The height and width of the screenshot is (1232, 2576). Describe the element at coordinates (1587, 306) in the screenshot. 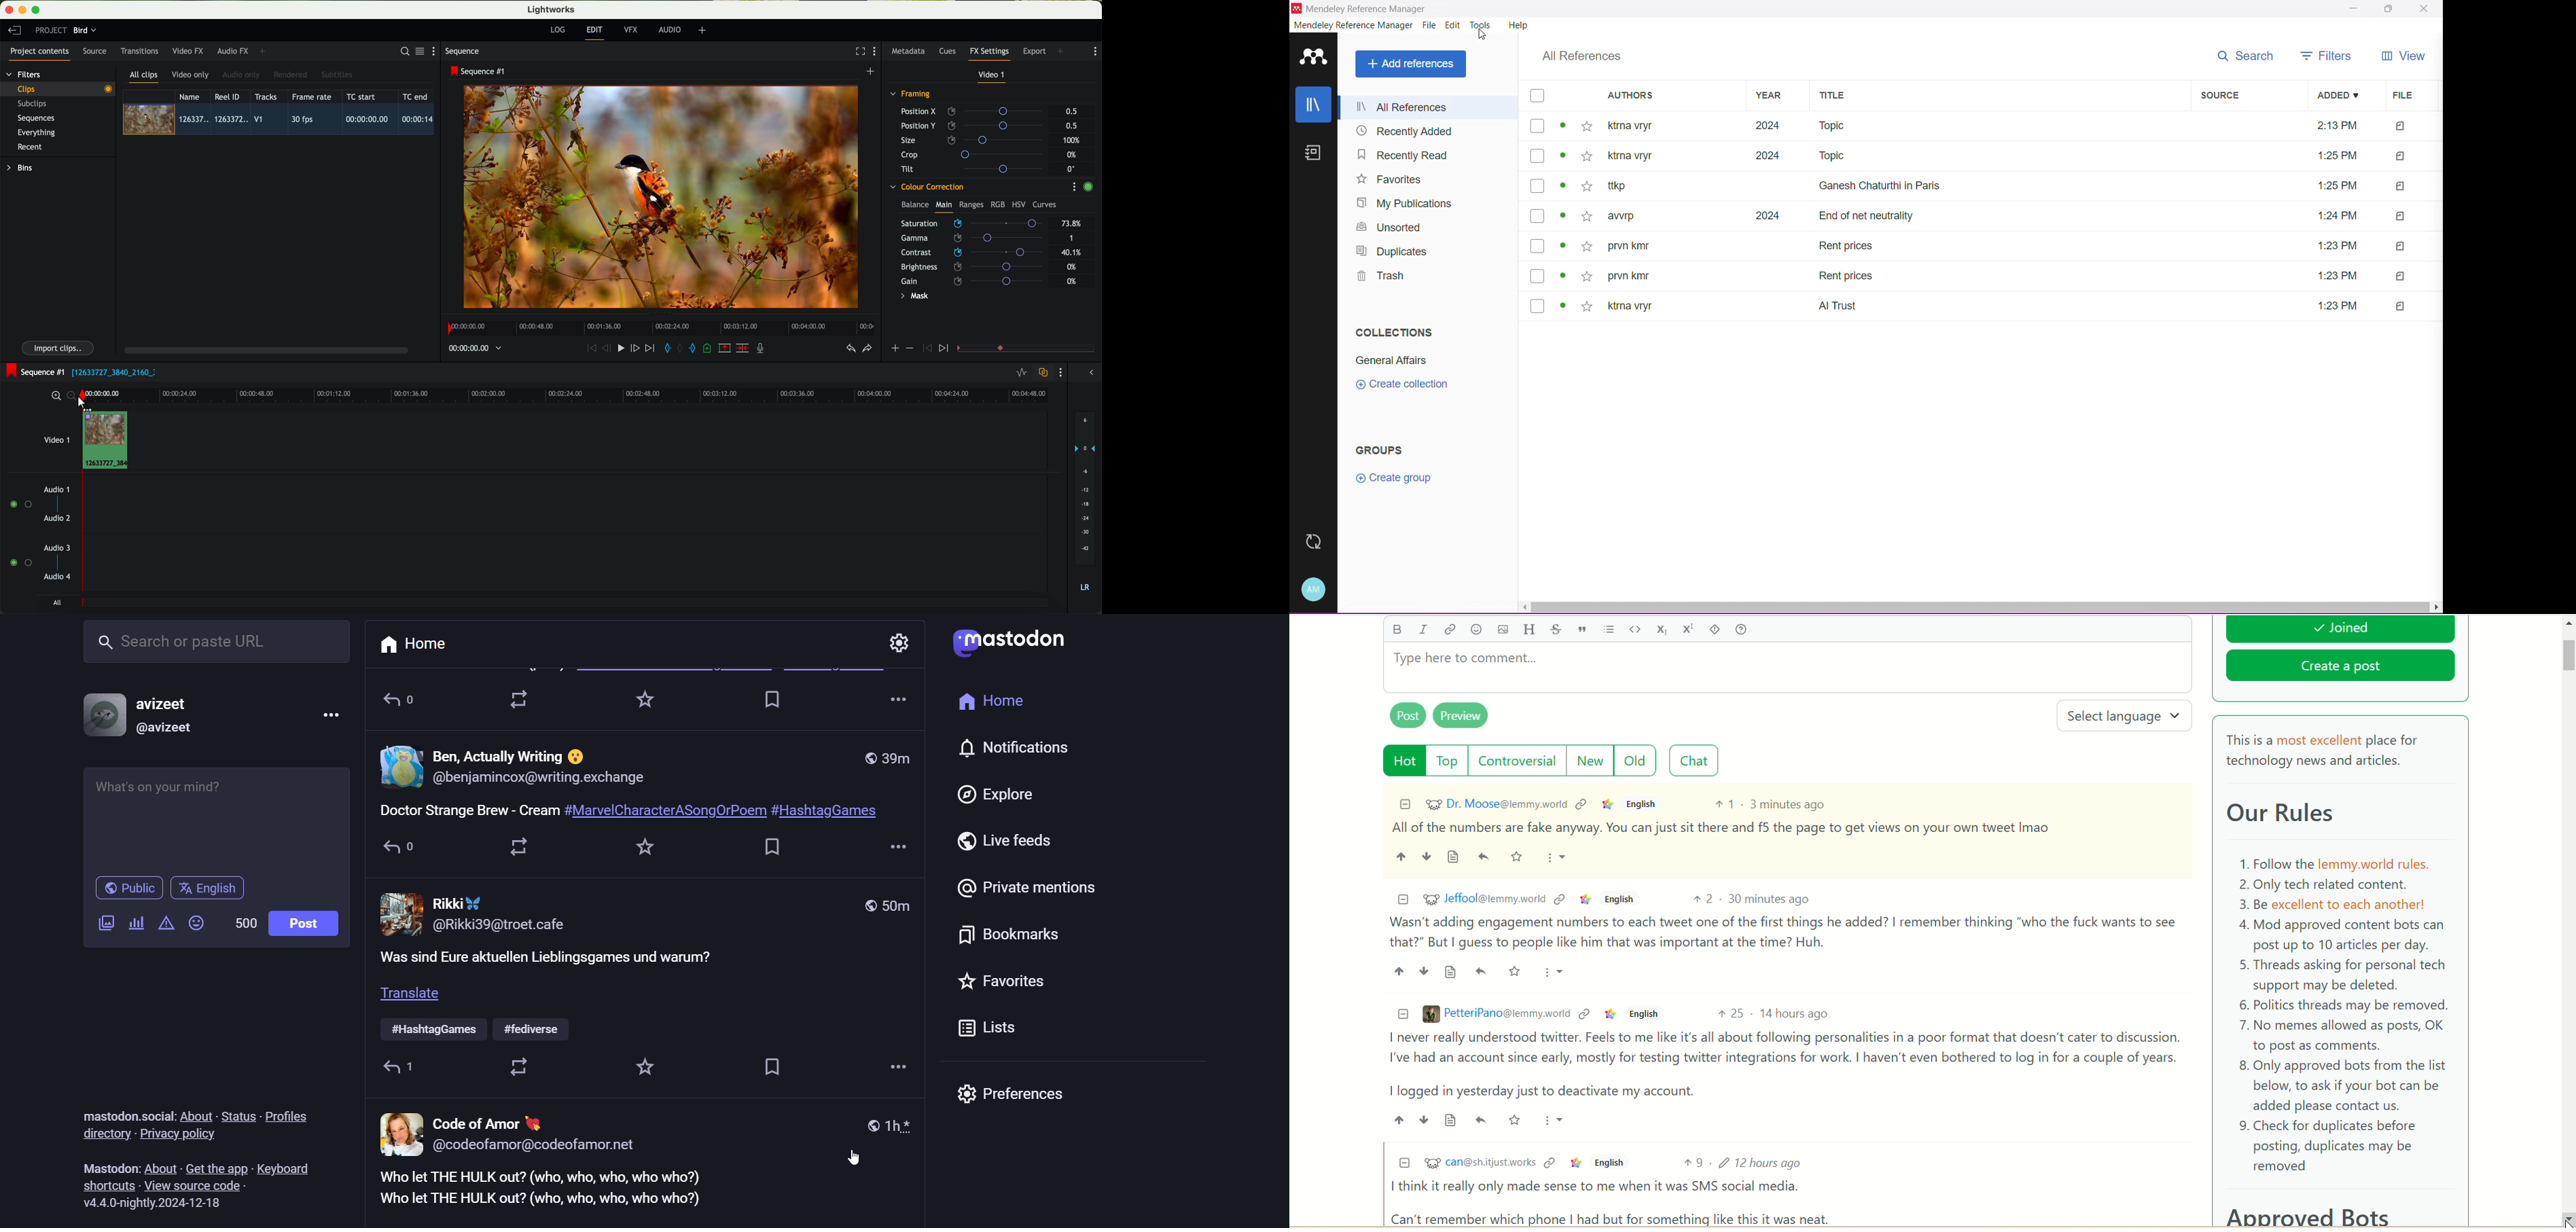

I see `favourite` at that location.